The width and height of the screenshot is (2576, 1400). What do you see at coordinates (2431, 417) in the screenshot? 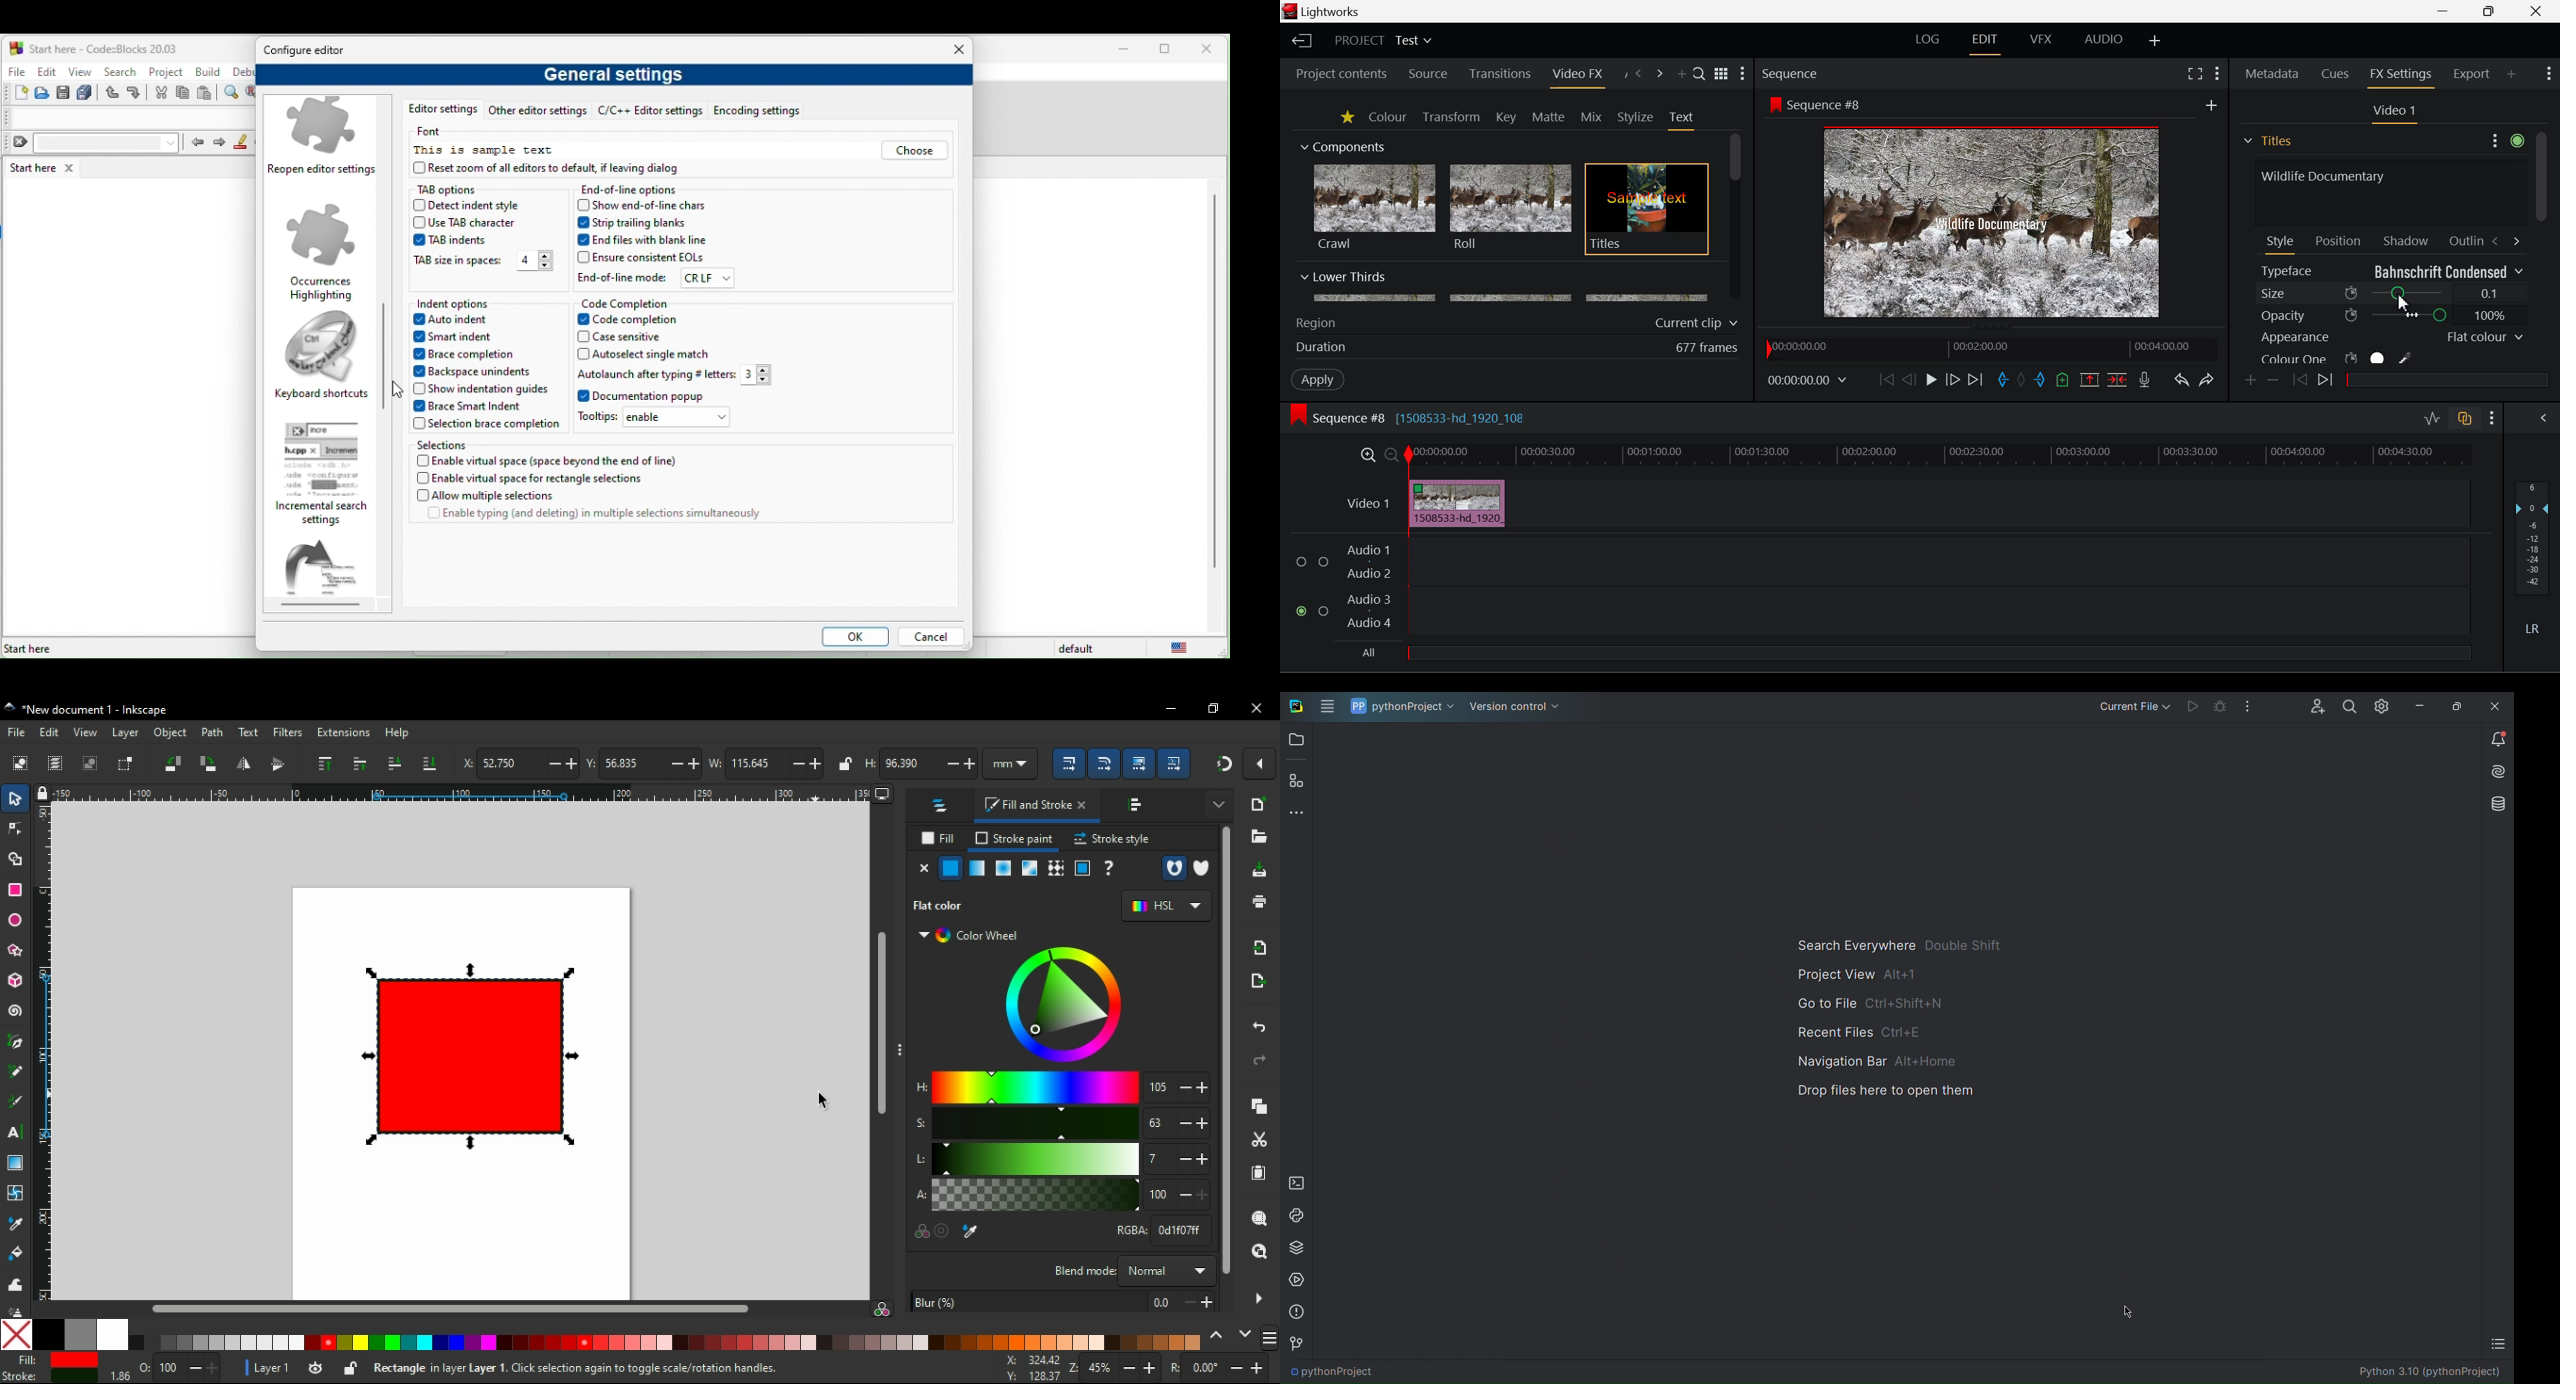
I see `Toggle audio levels editing` at bounding box center [2431, 417].